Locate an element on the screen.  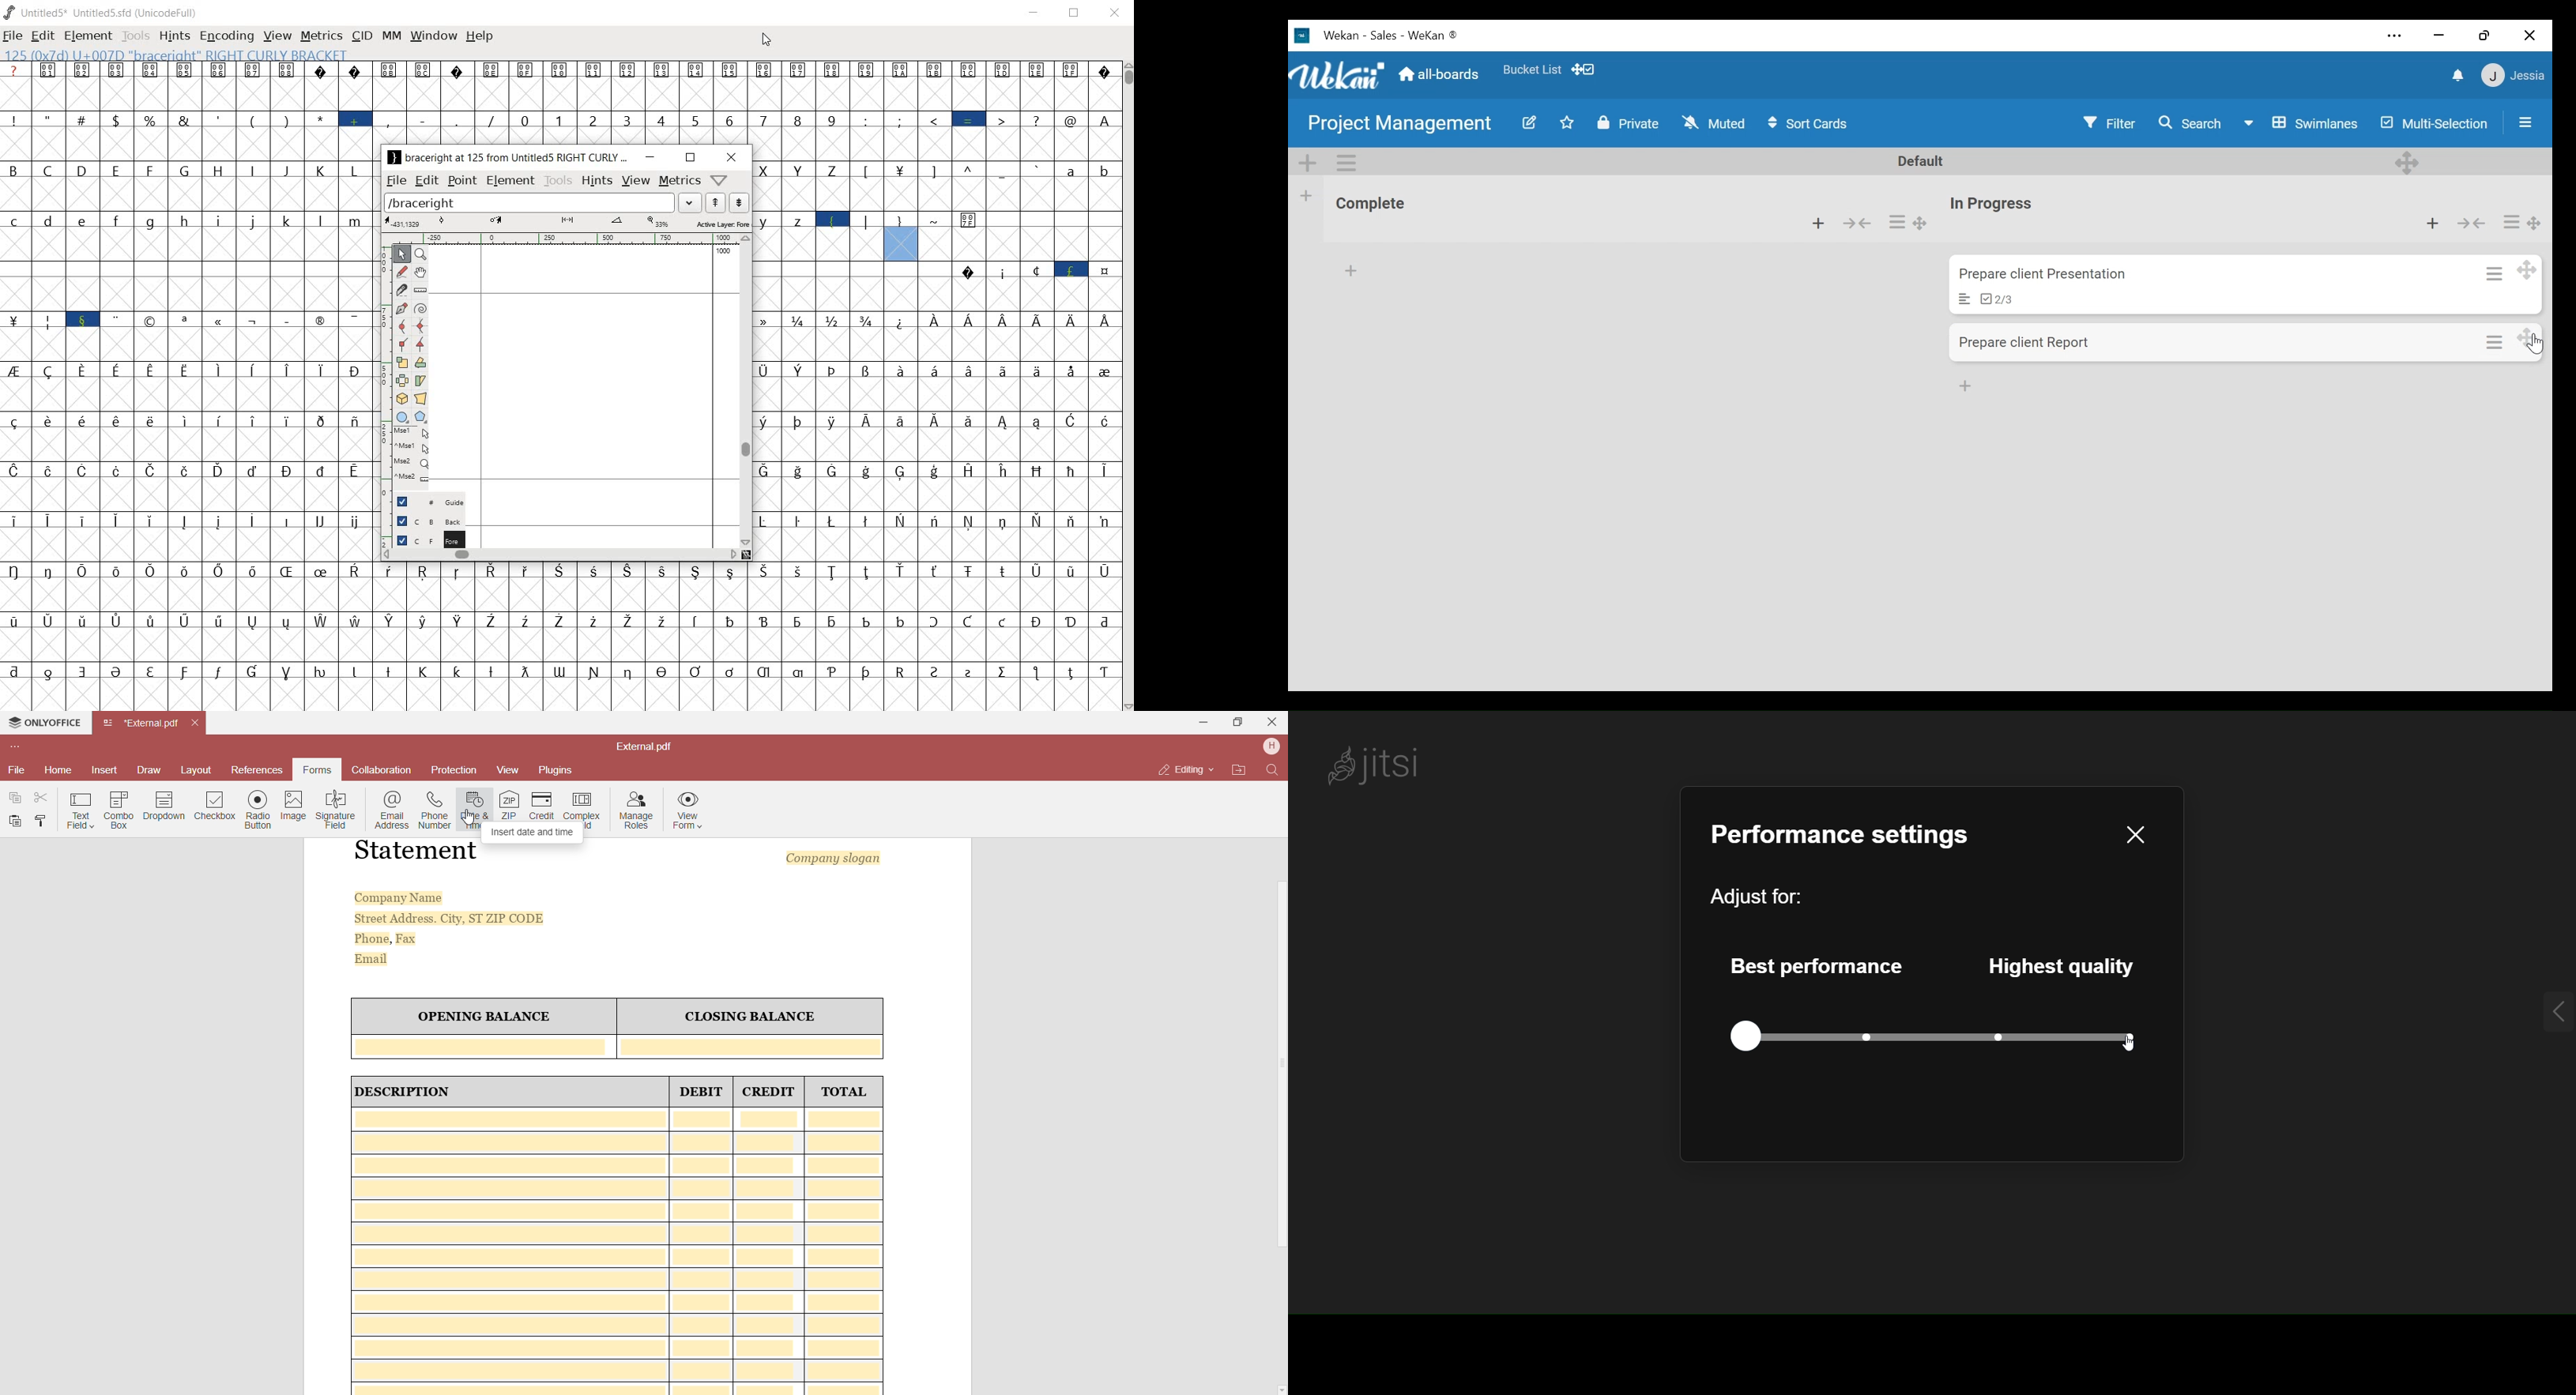
Toggle Favorite is located at coordinates (1564, 124).